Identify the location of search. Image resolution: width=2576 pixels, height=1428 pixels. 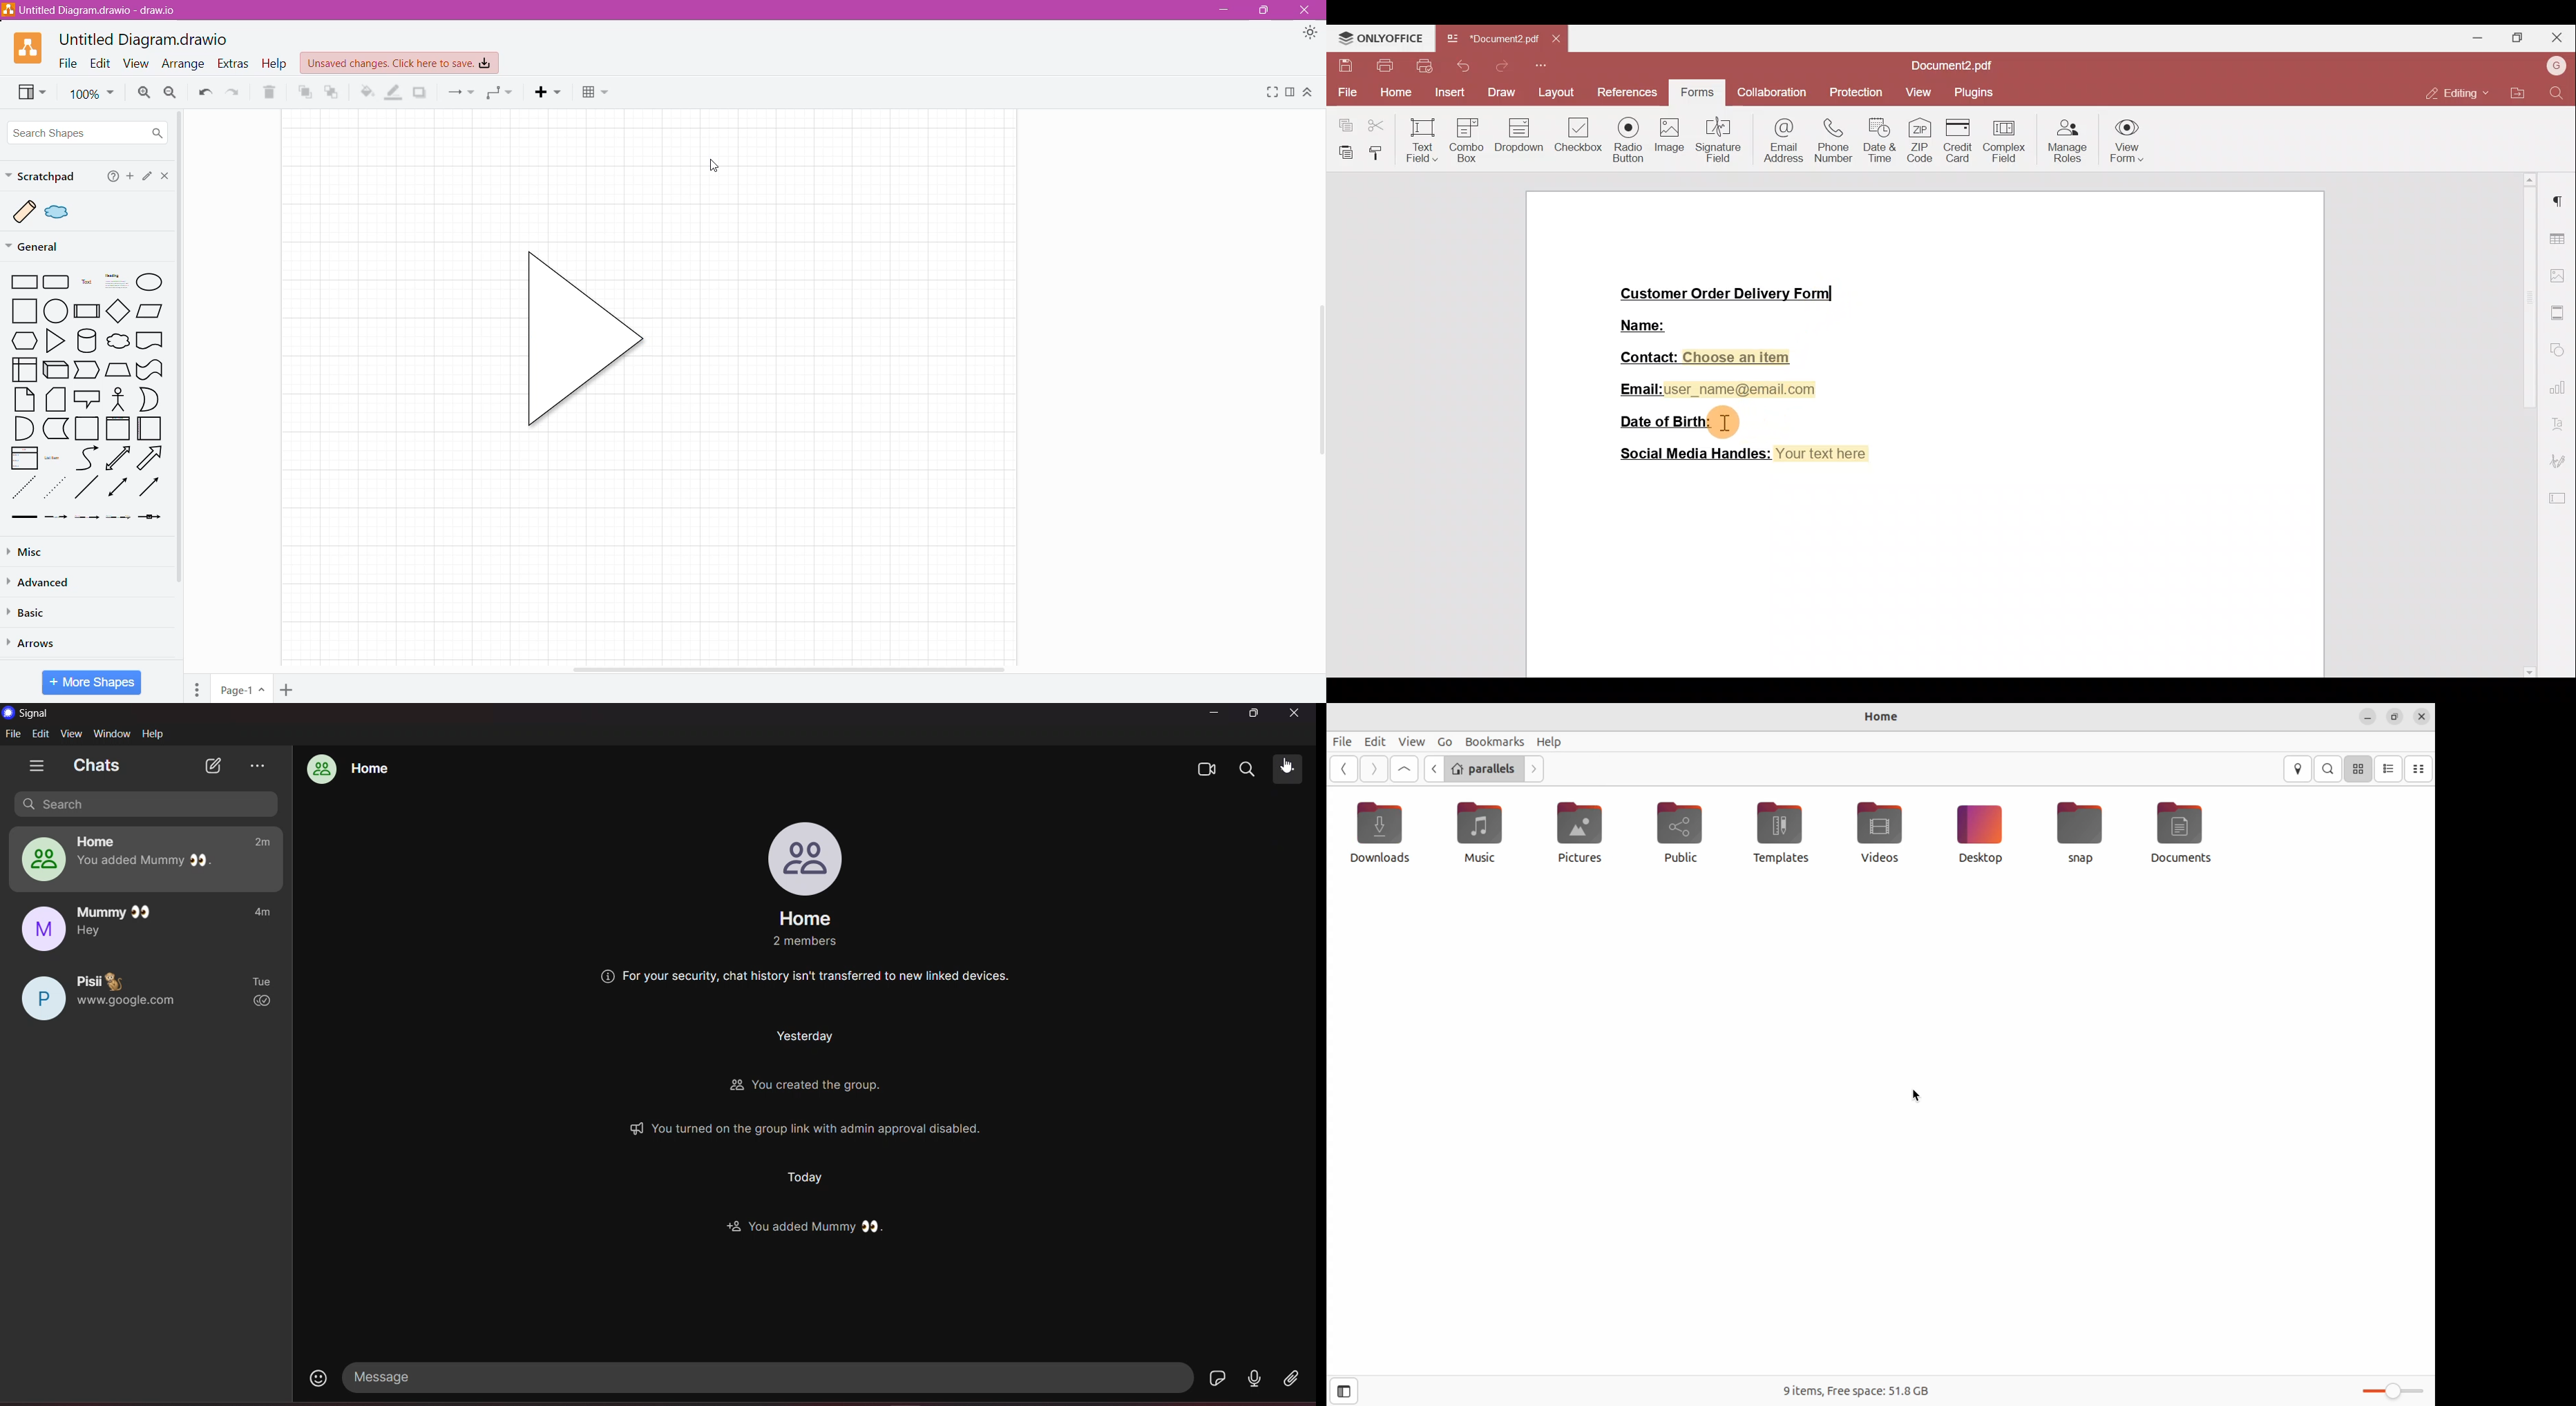
(147, 803).